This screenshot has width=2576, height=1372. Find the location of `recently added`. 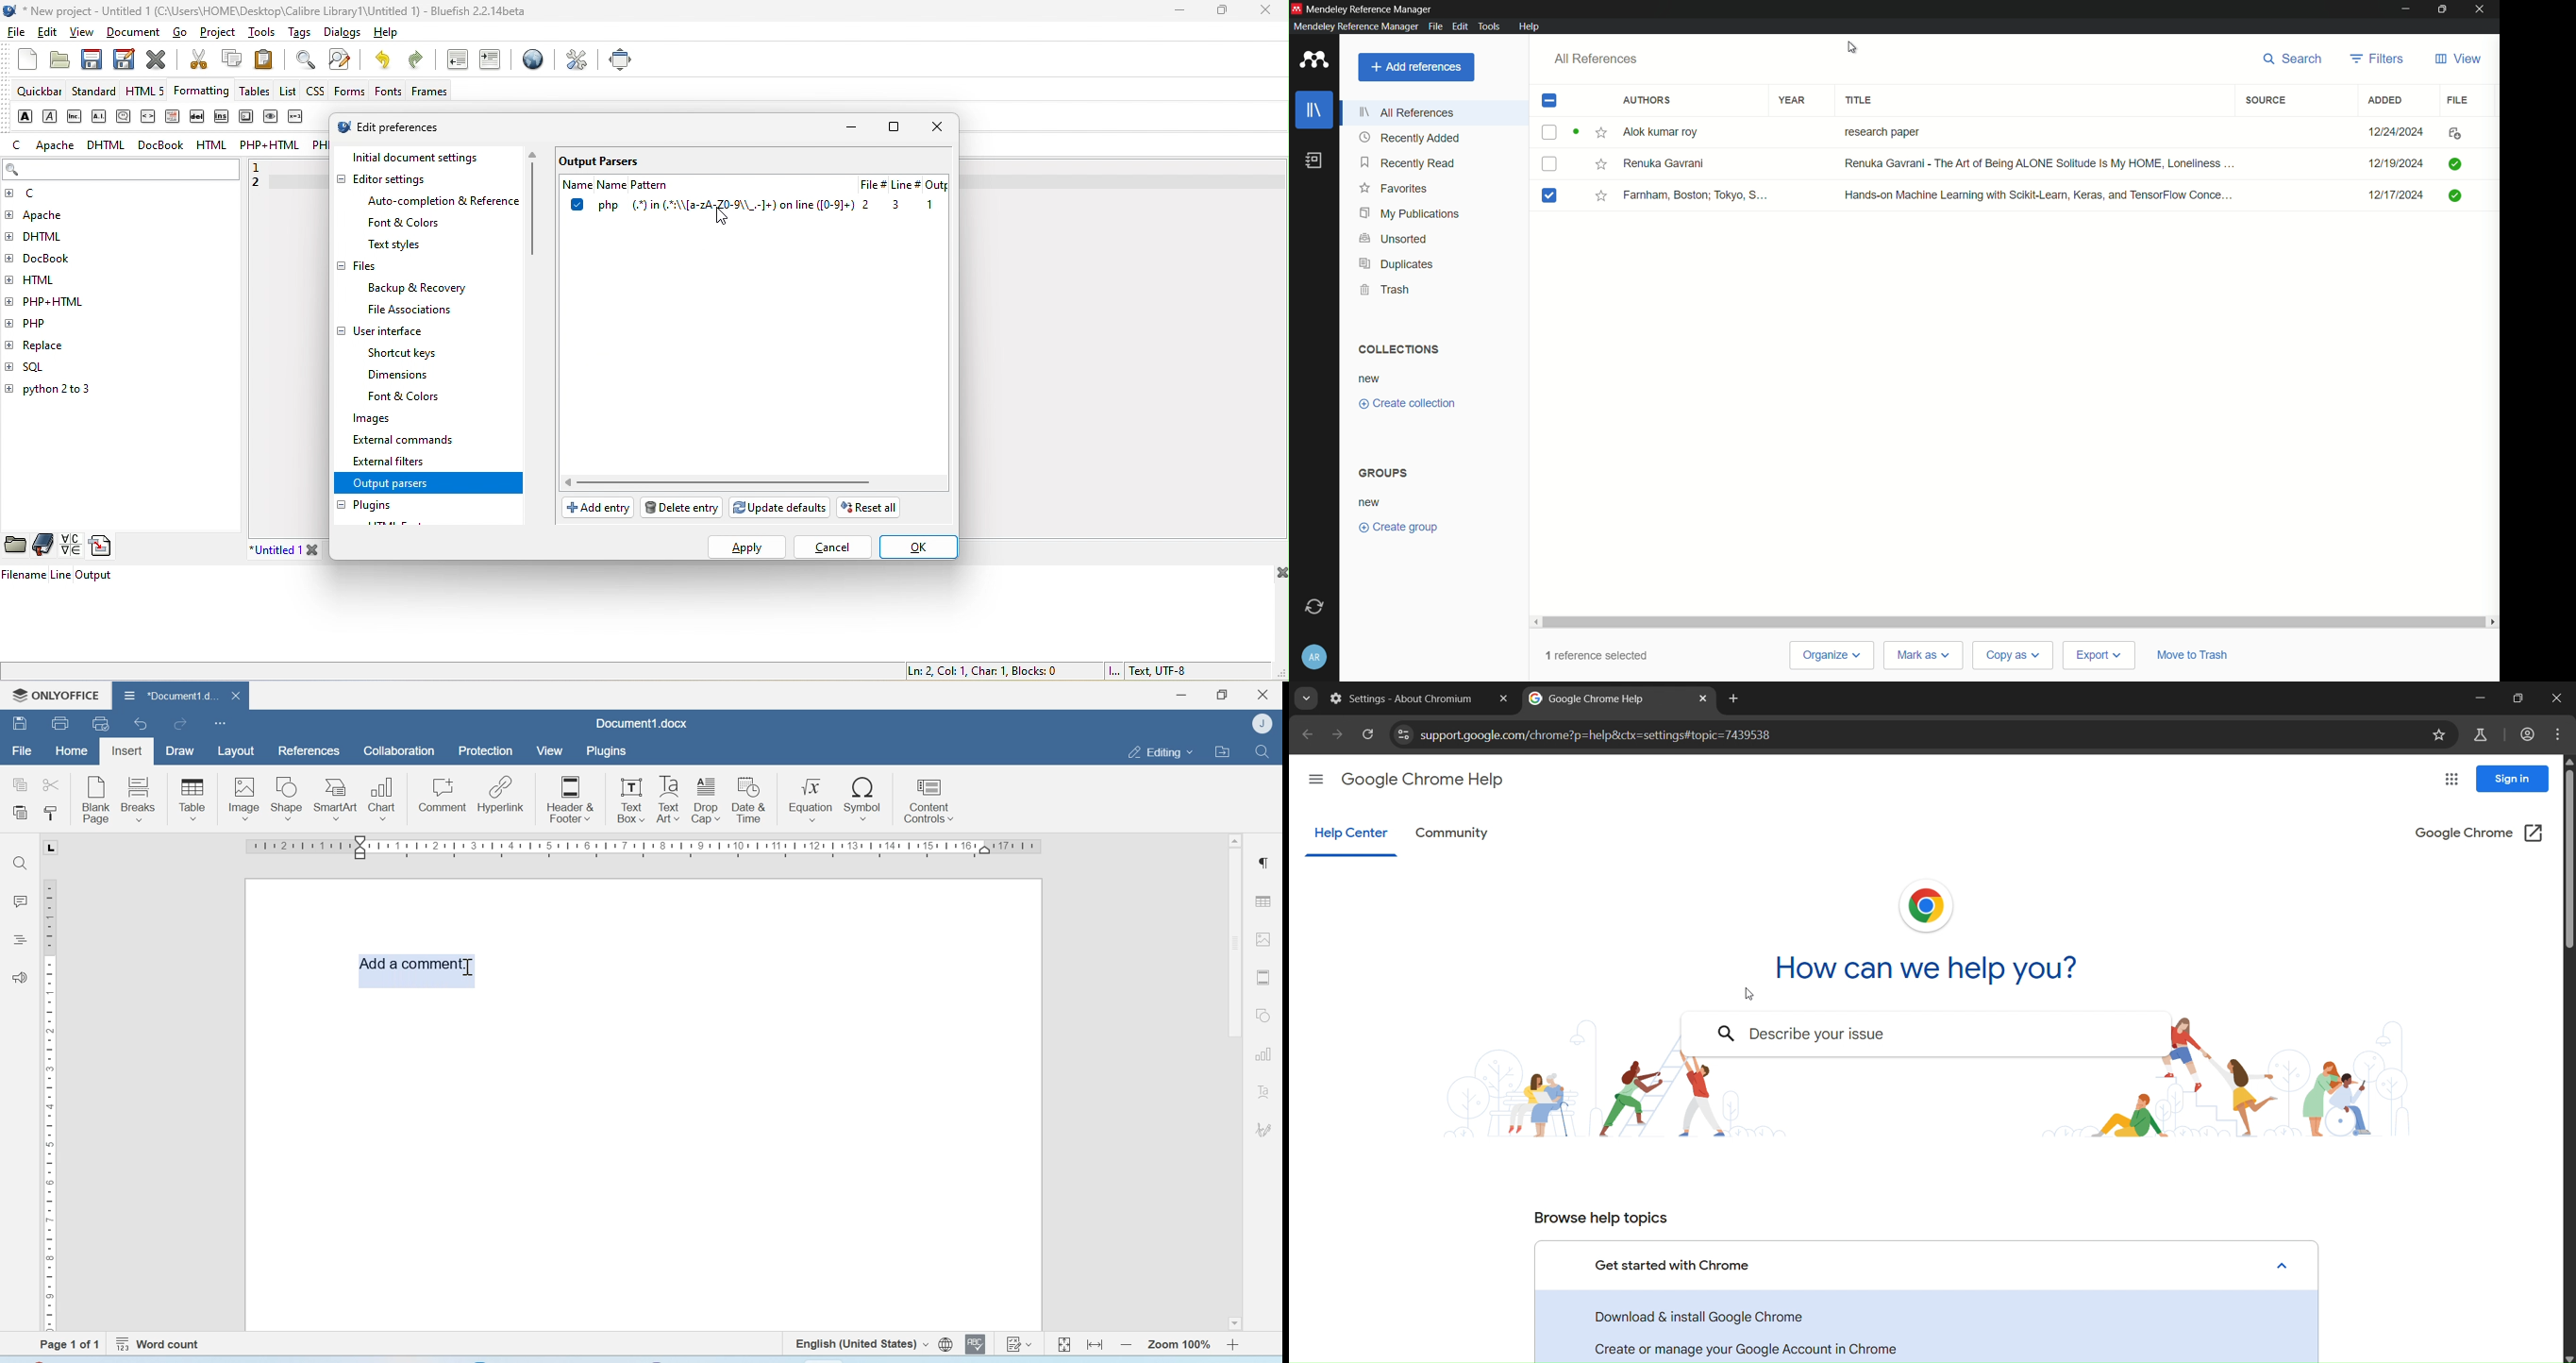

recently added is located at coordinates (1411, 138).